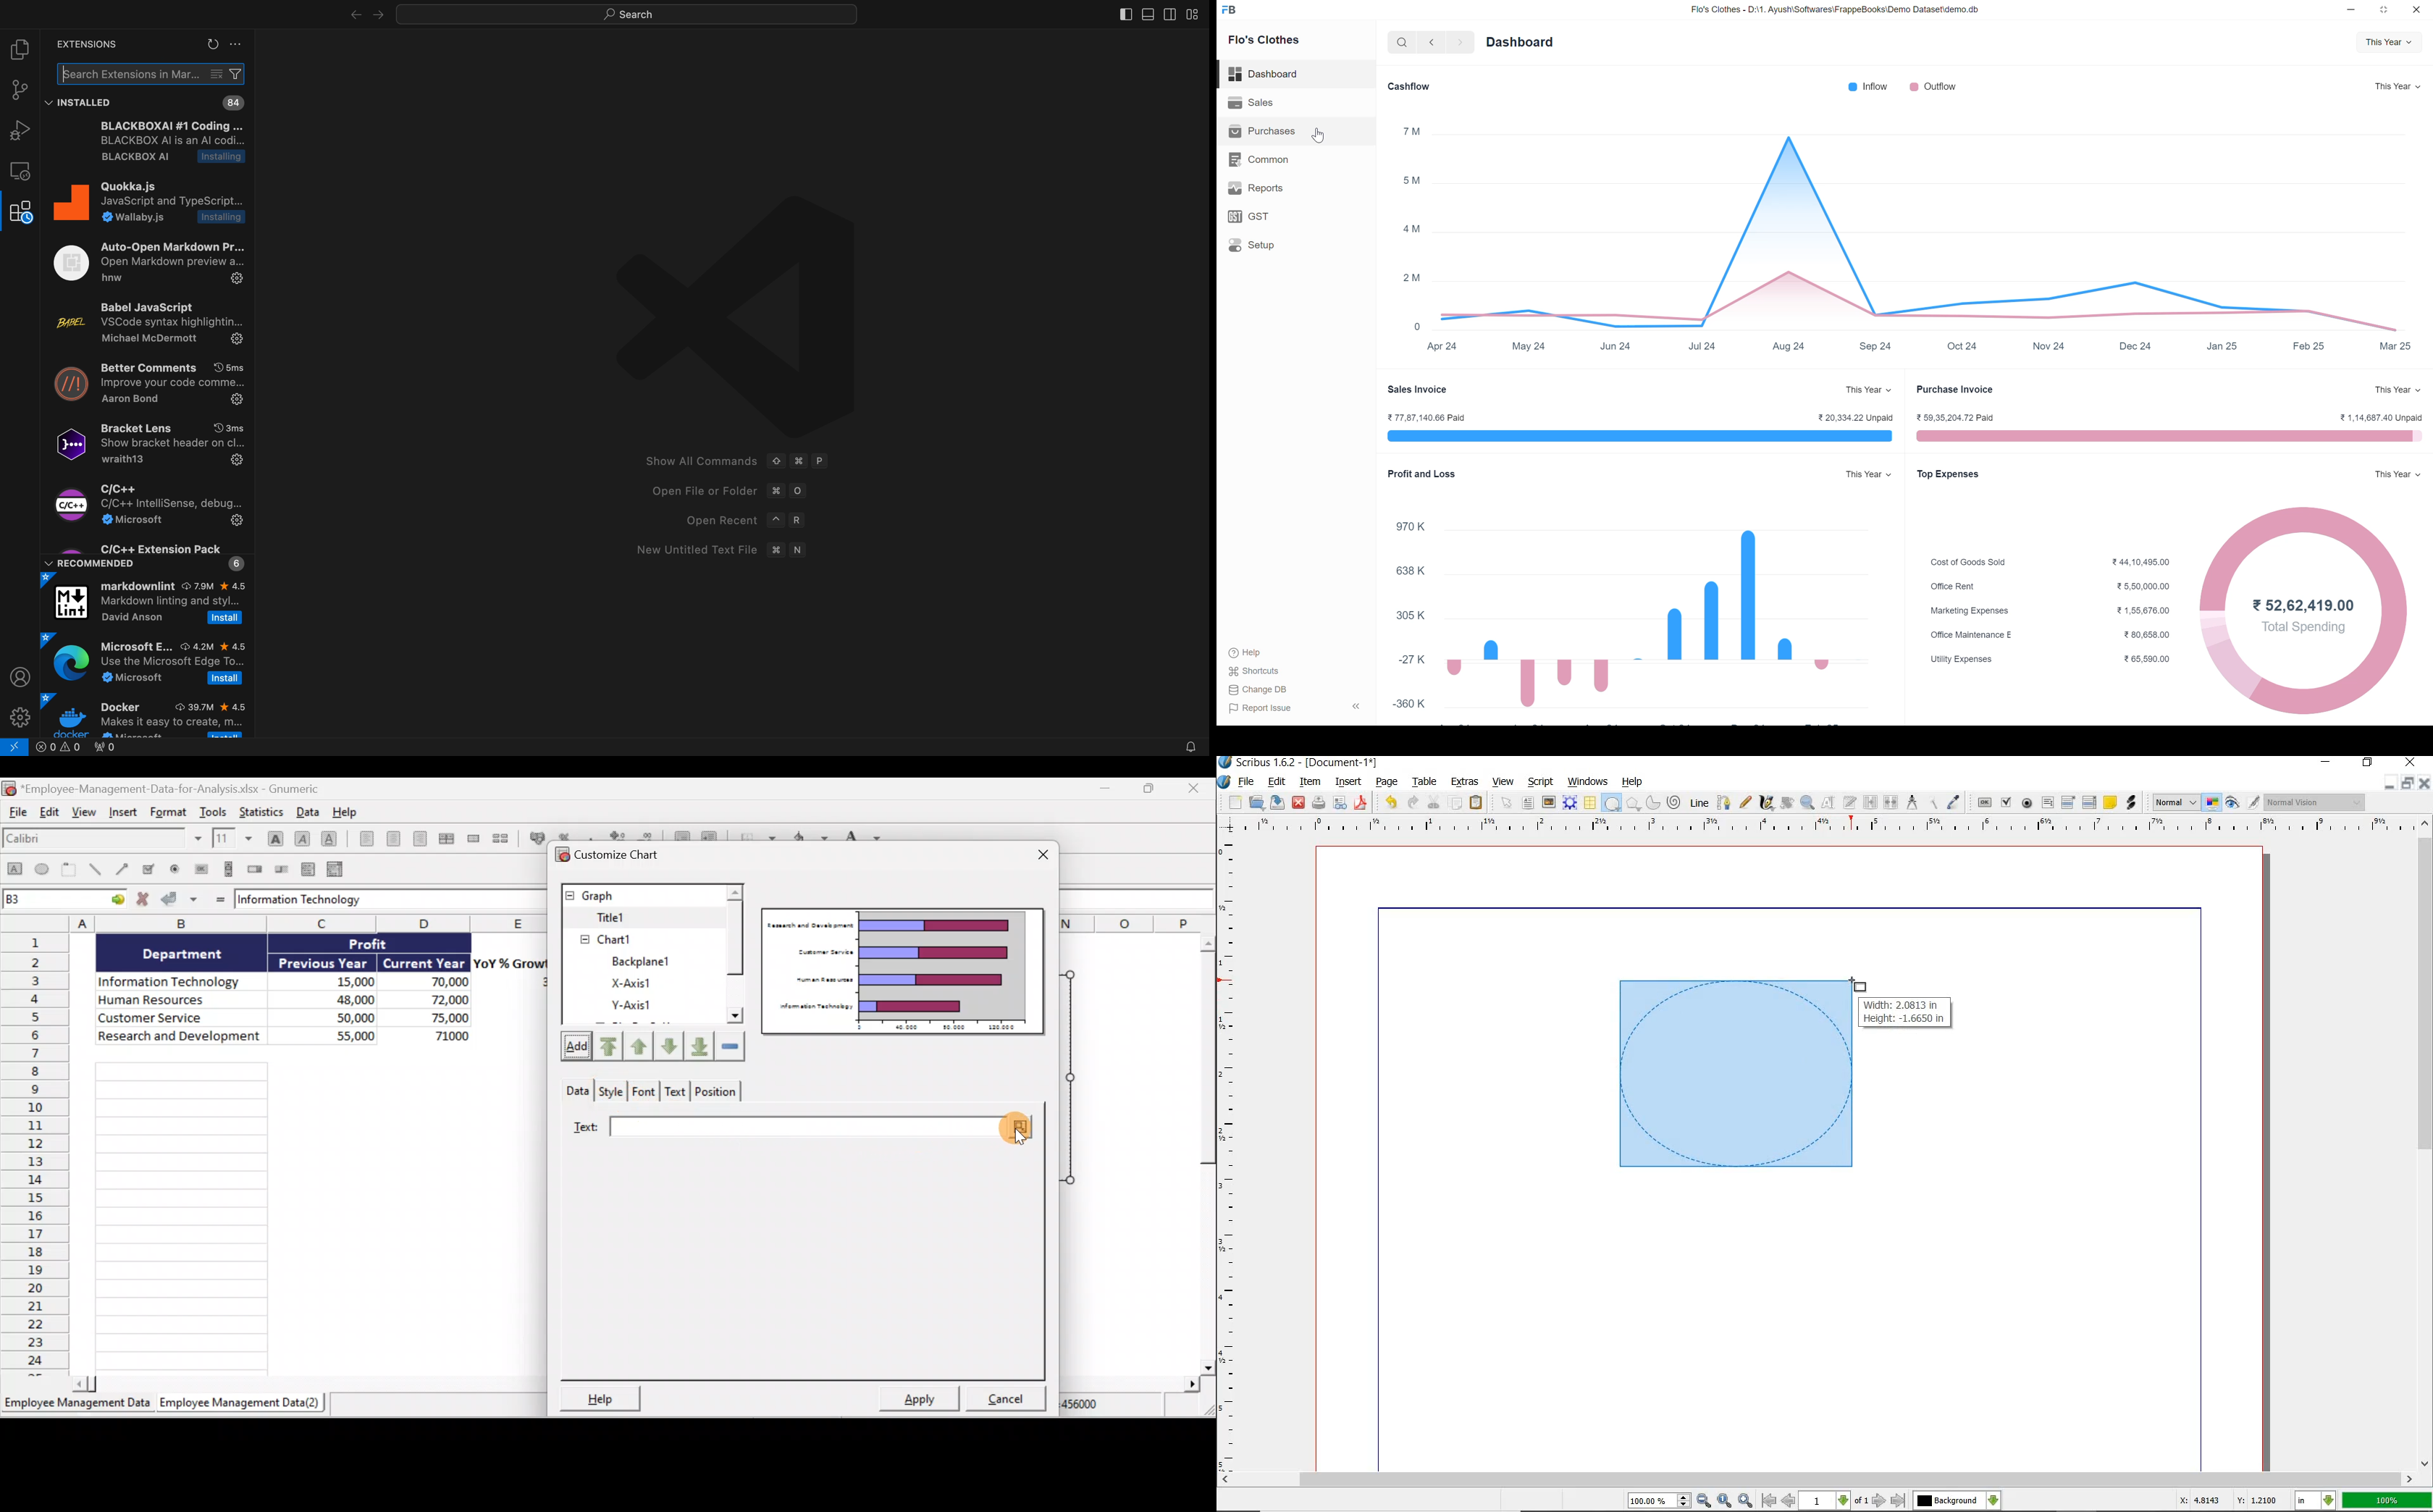 This screenshot has height=1512, width=2436. I want to click on Report Issue, so click(1261, 709).